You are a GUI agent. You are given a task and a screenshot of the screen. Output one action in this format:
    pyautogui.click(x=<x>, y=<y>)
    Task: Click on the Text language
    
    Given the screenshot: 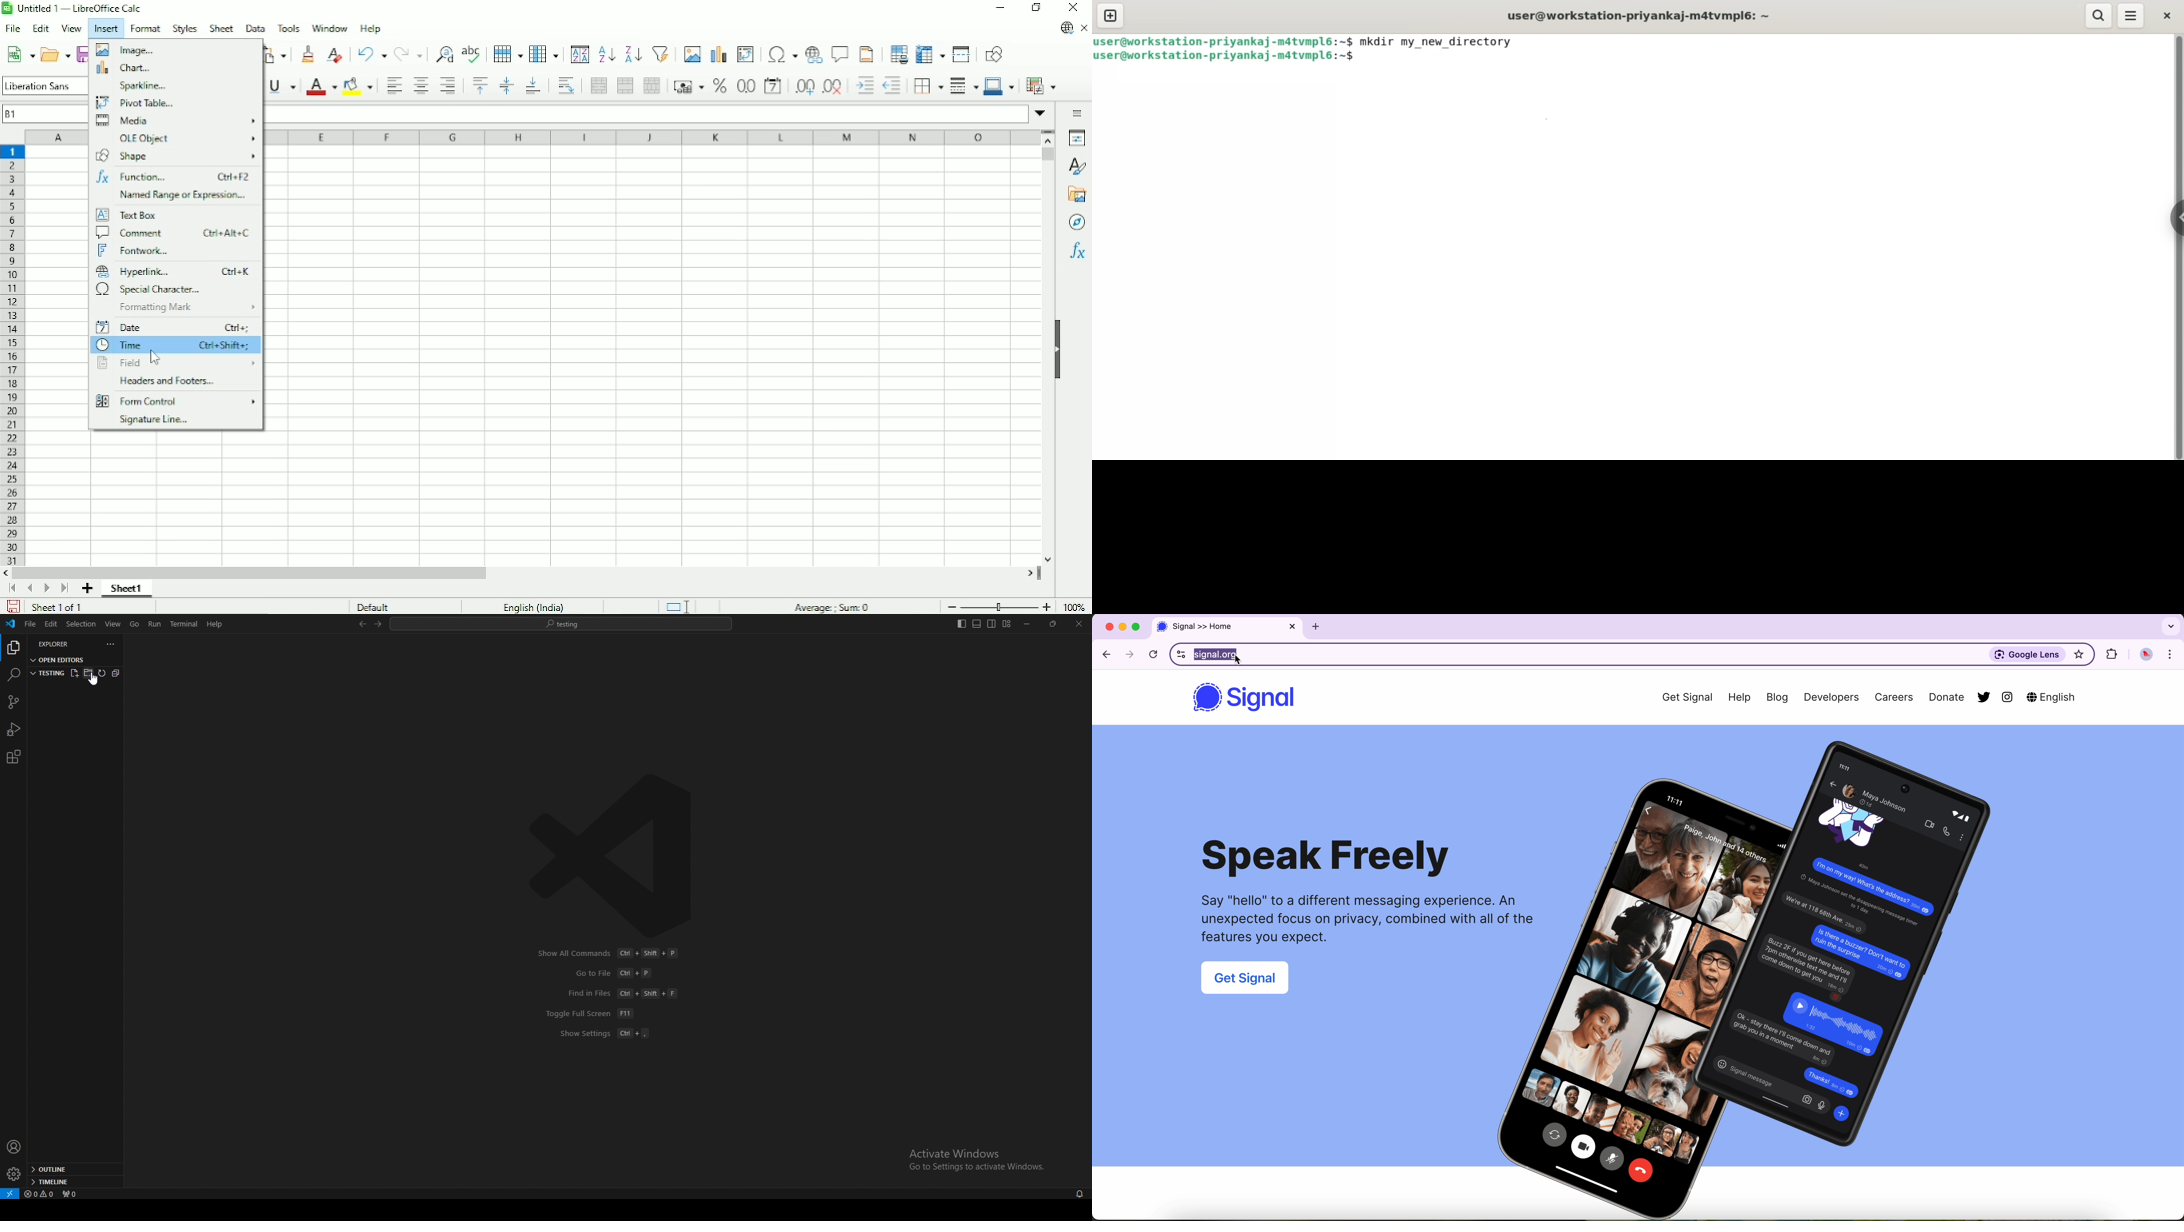 What is the action you would take?
    pyautogui.click(x=534, y=606)
    